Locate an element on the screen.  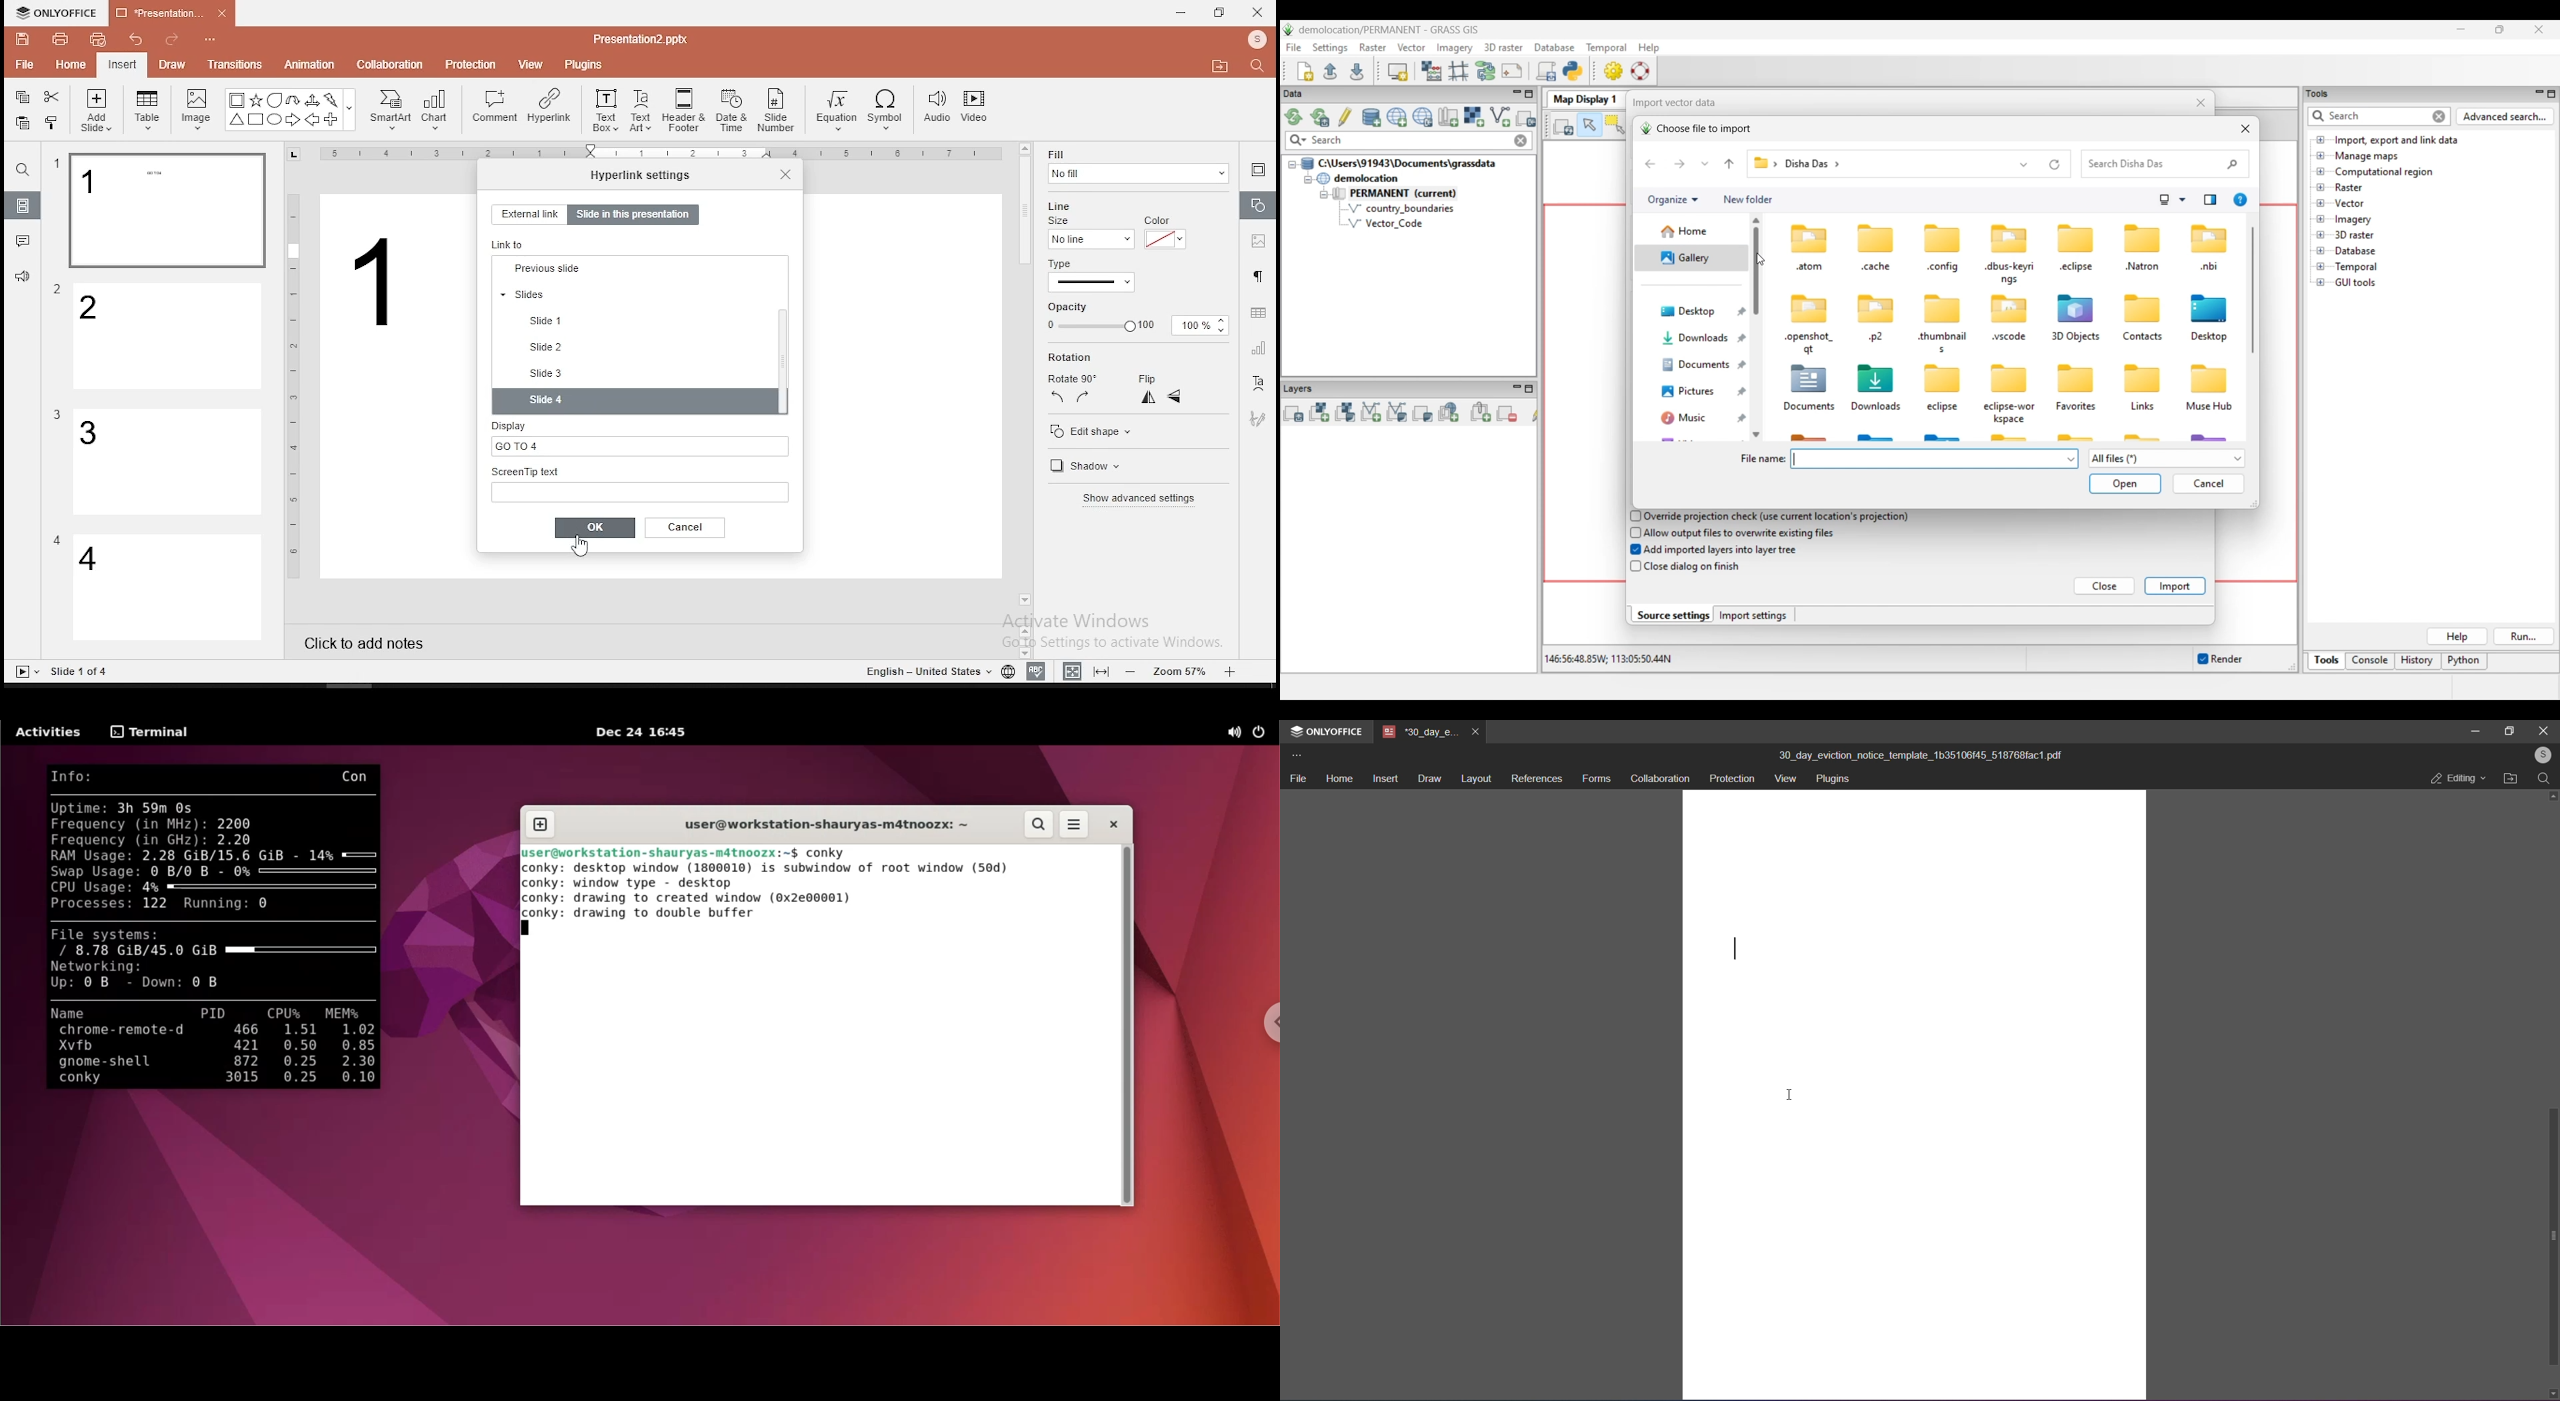
print file is located at coordinates (60, 37).